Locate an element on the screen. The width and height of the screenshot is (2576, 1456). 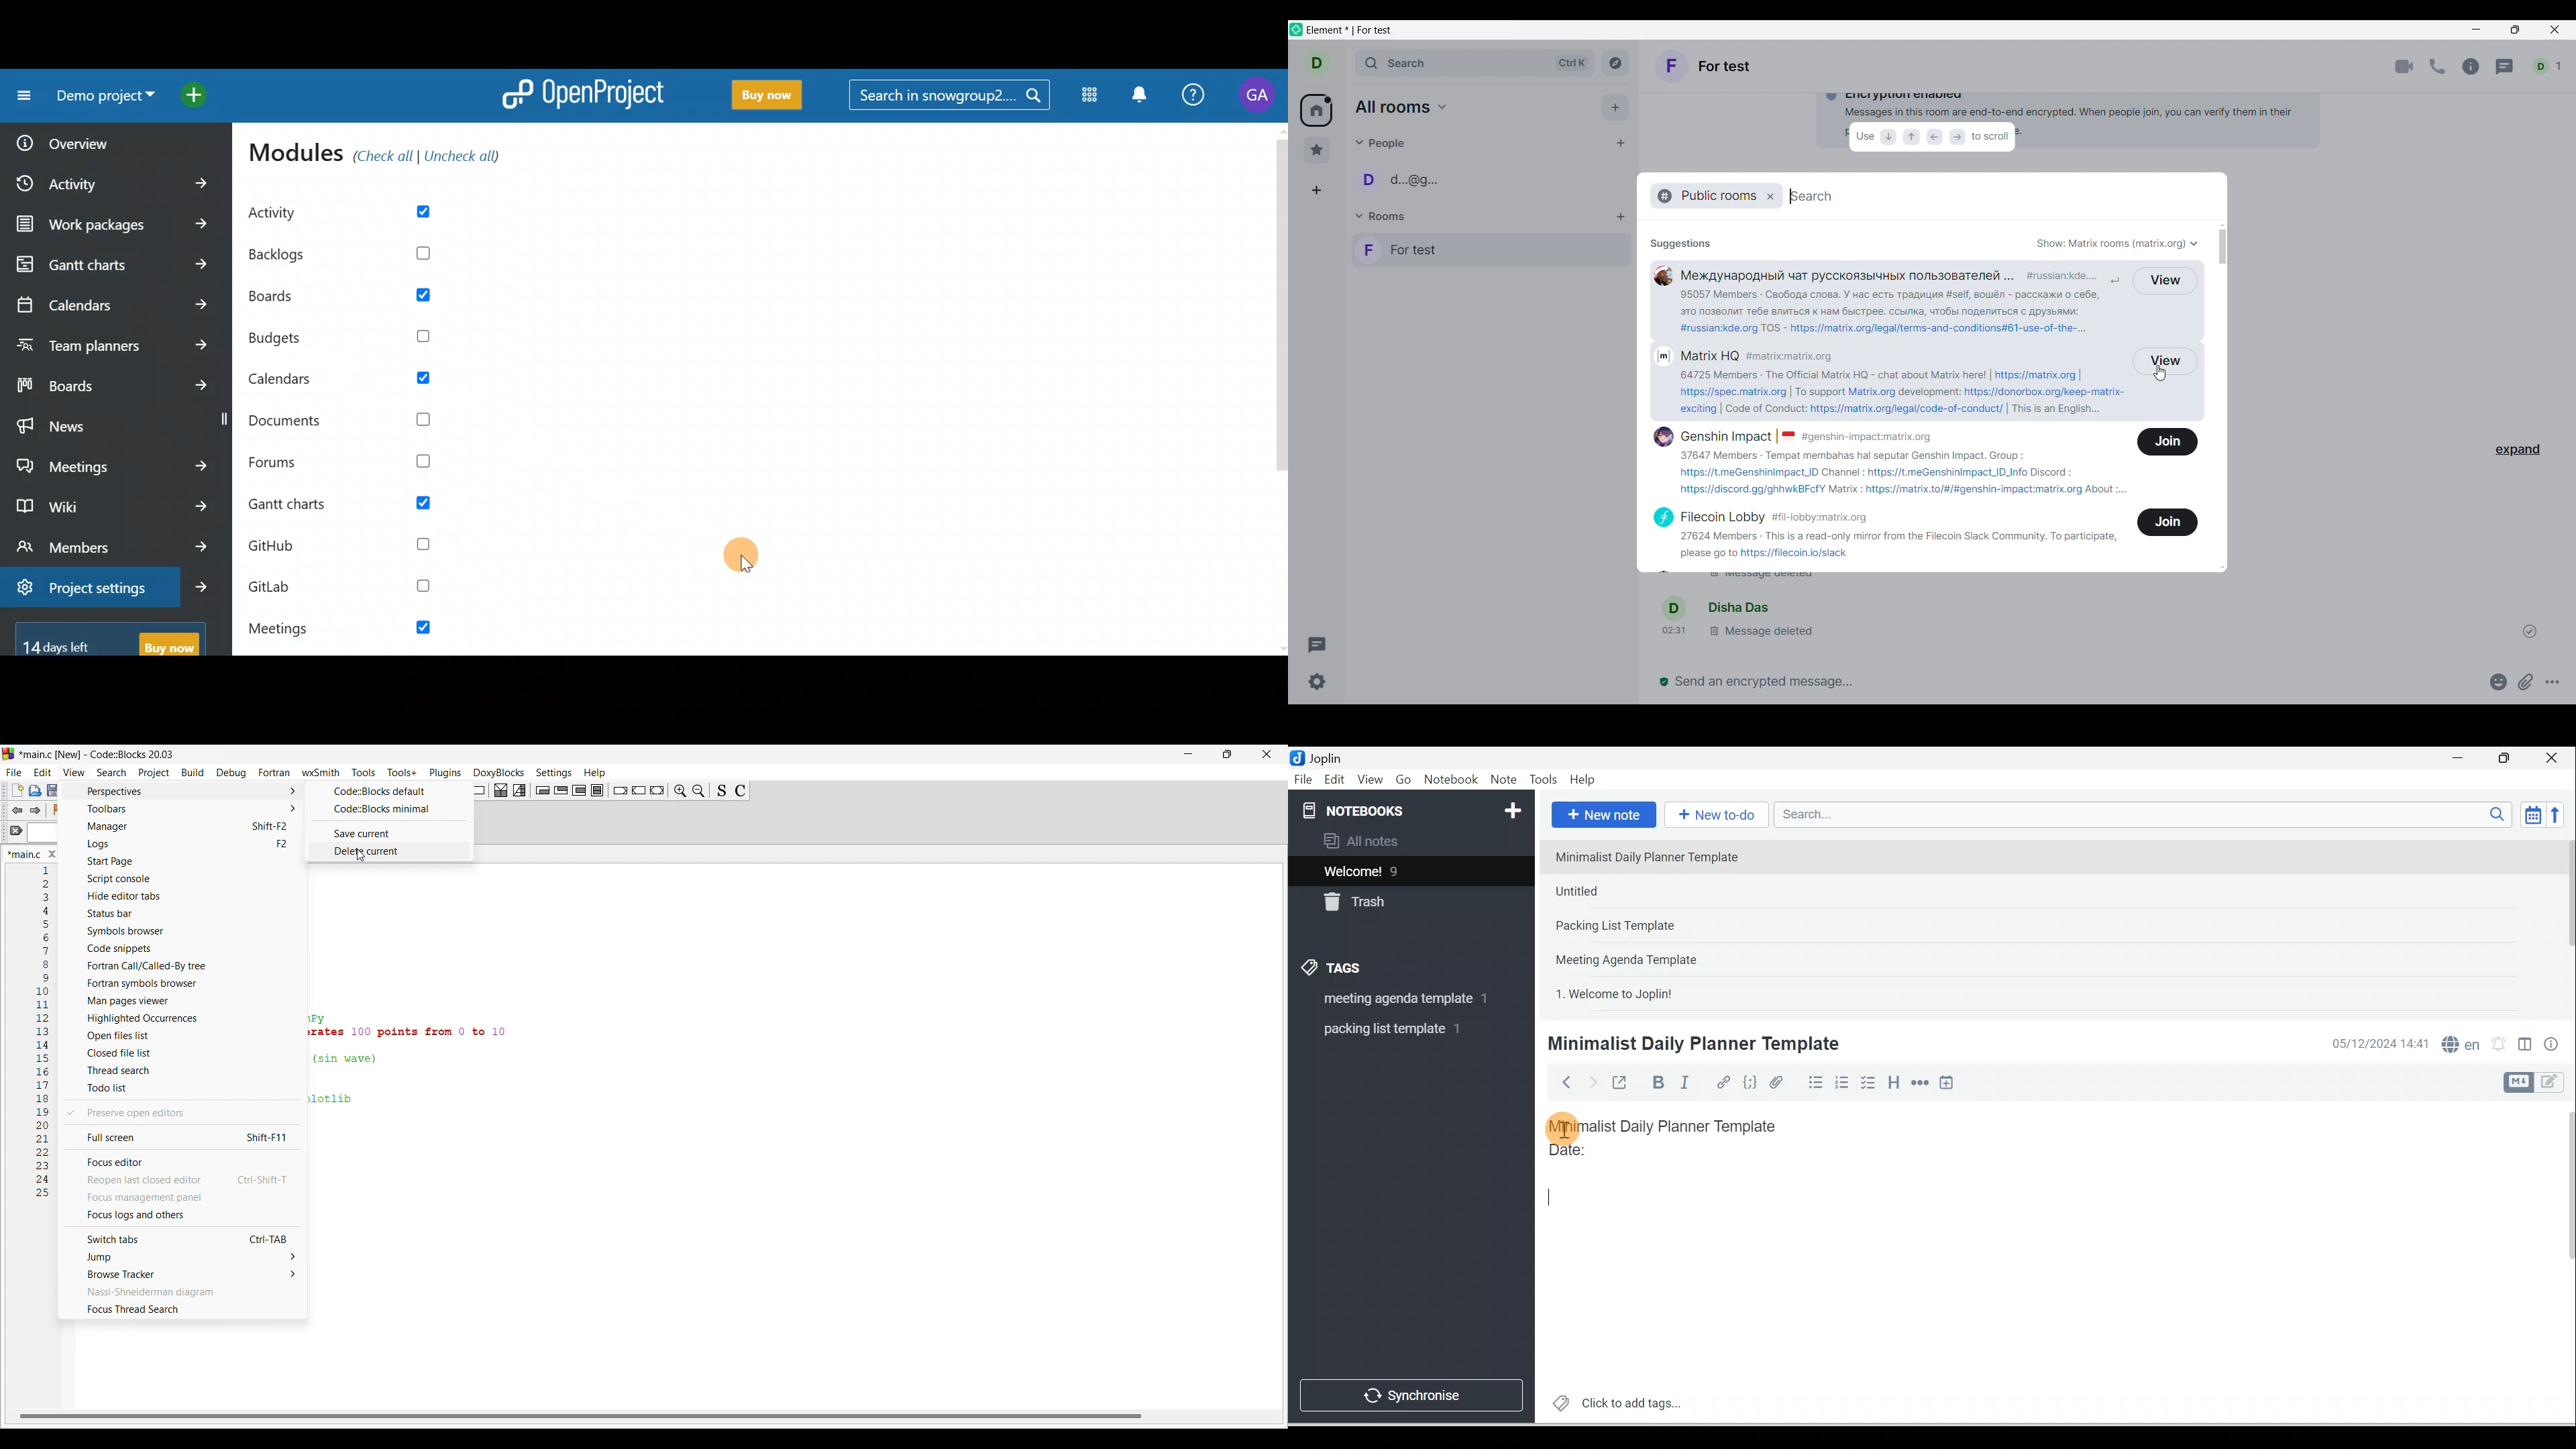
selection cursor is located at coordinates (2163, 378).